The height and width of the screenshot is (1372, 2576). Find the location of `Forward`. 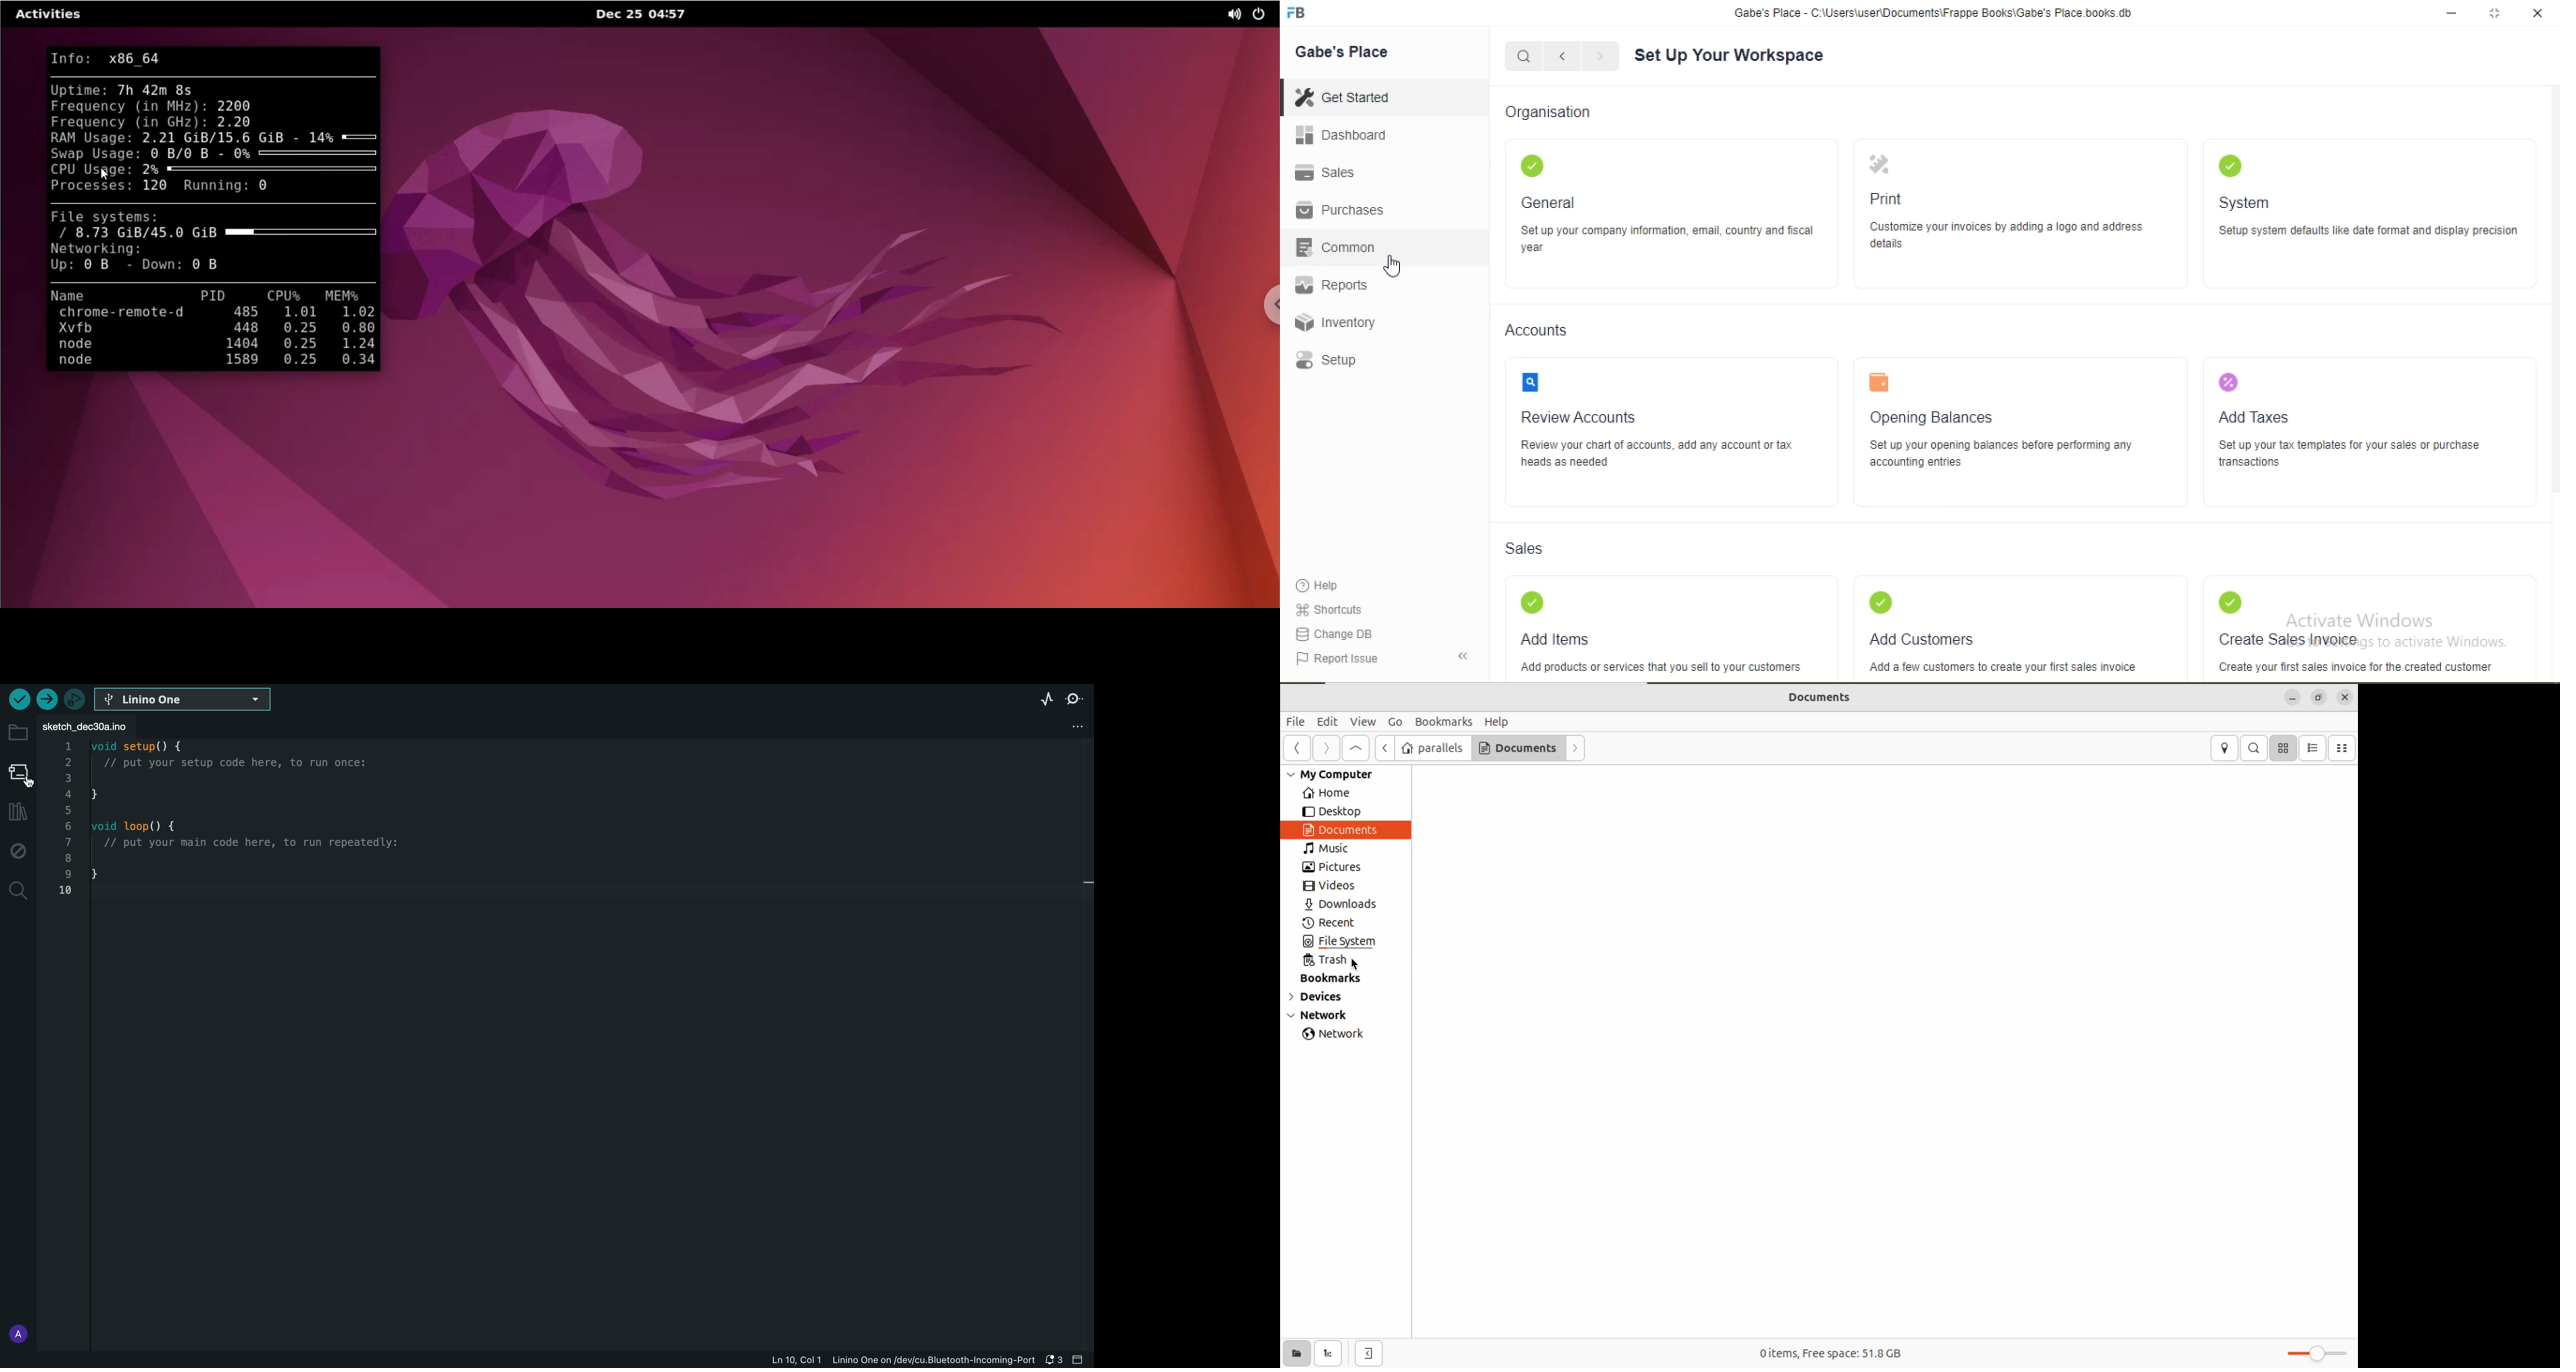

Forward is located at coordinates (1601, 56).